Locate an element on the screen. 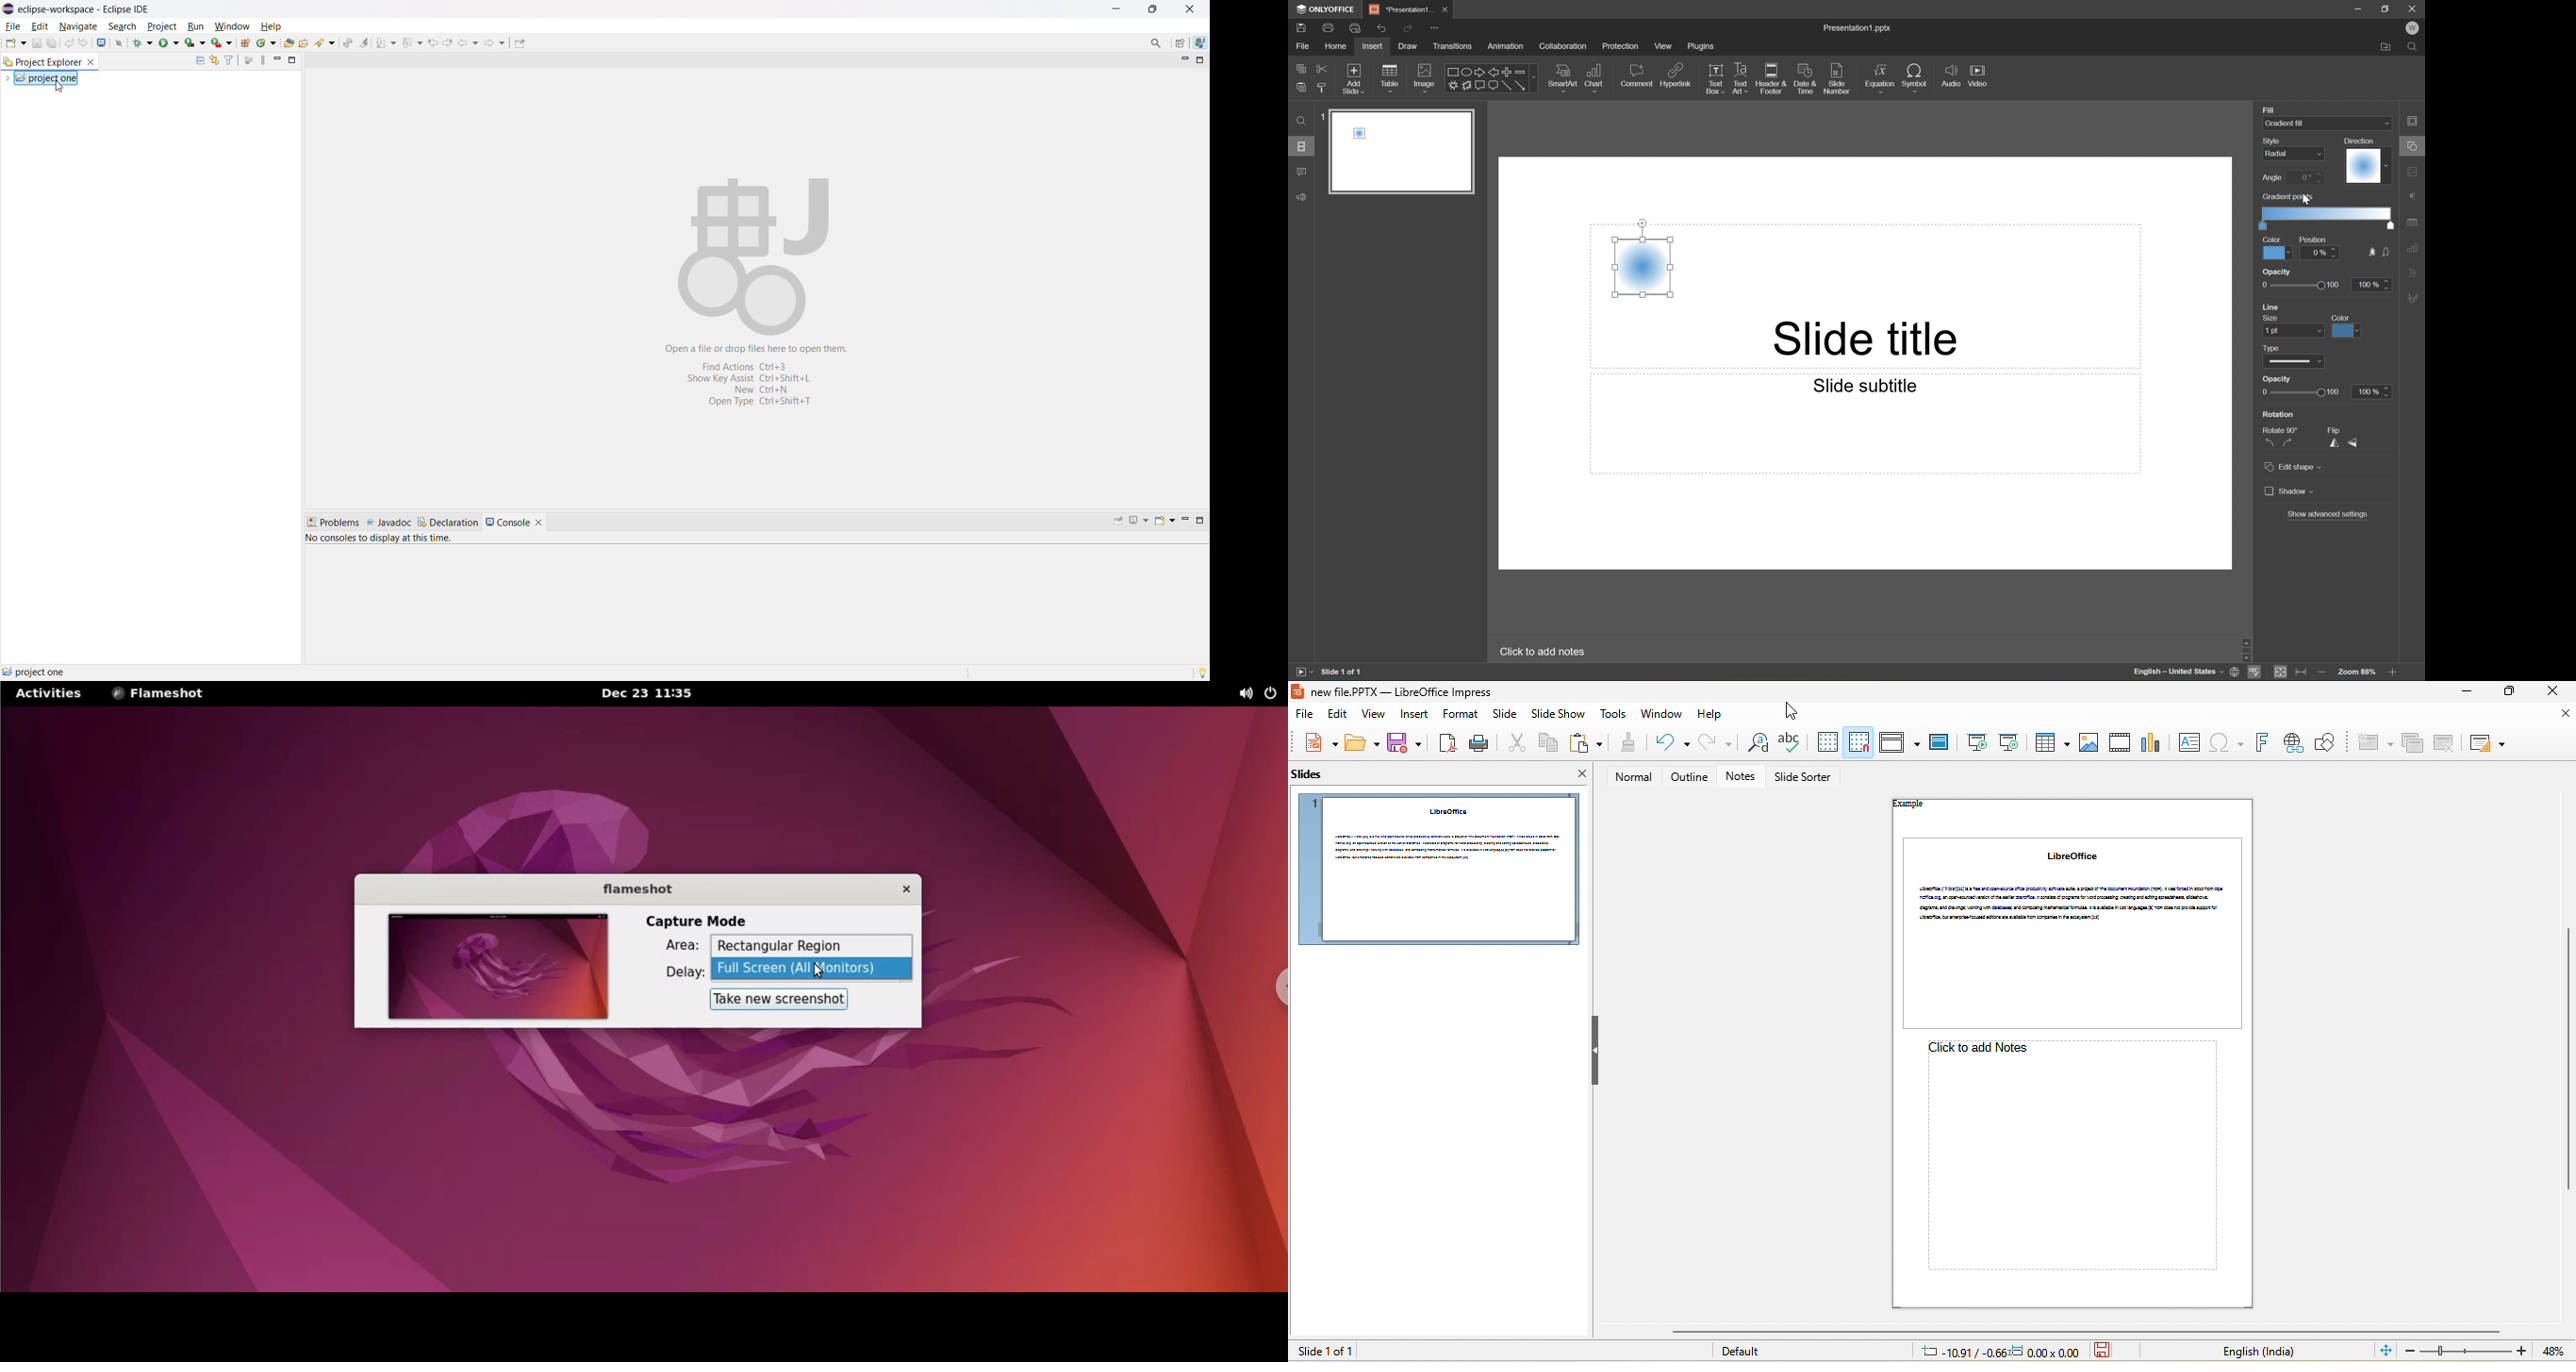  maximize is located at coordinates (1201, 61).